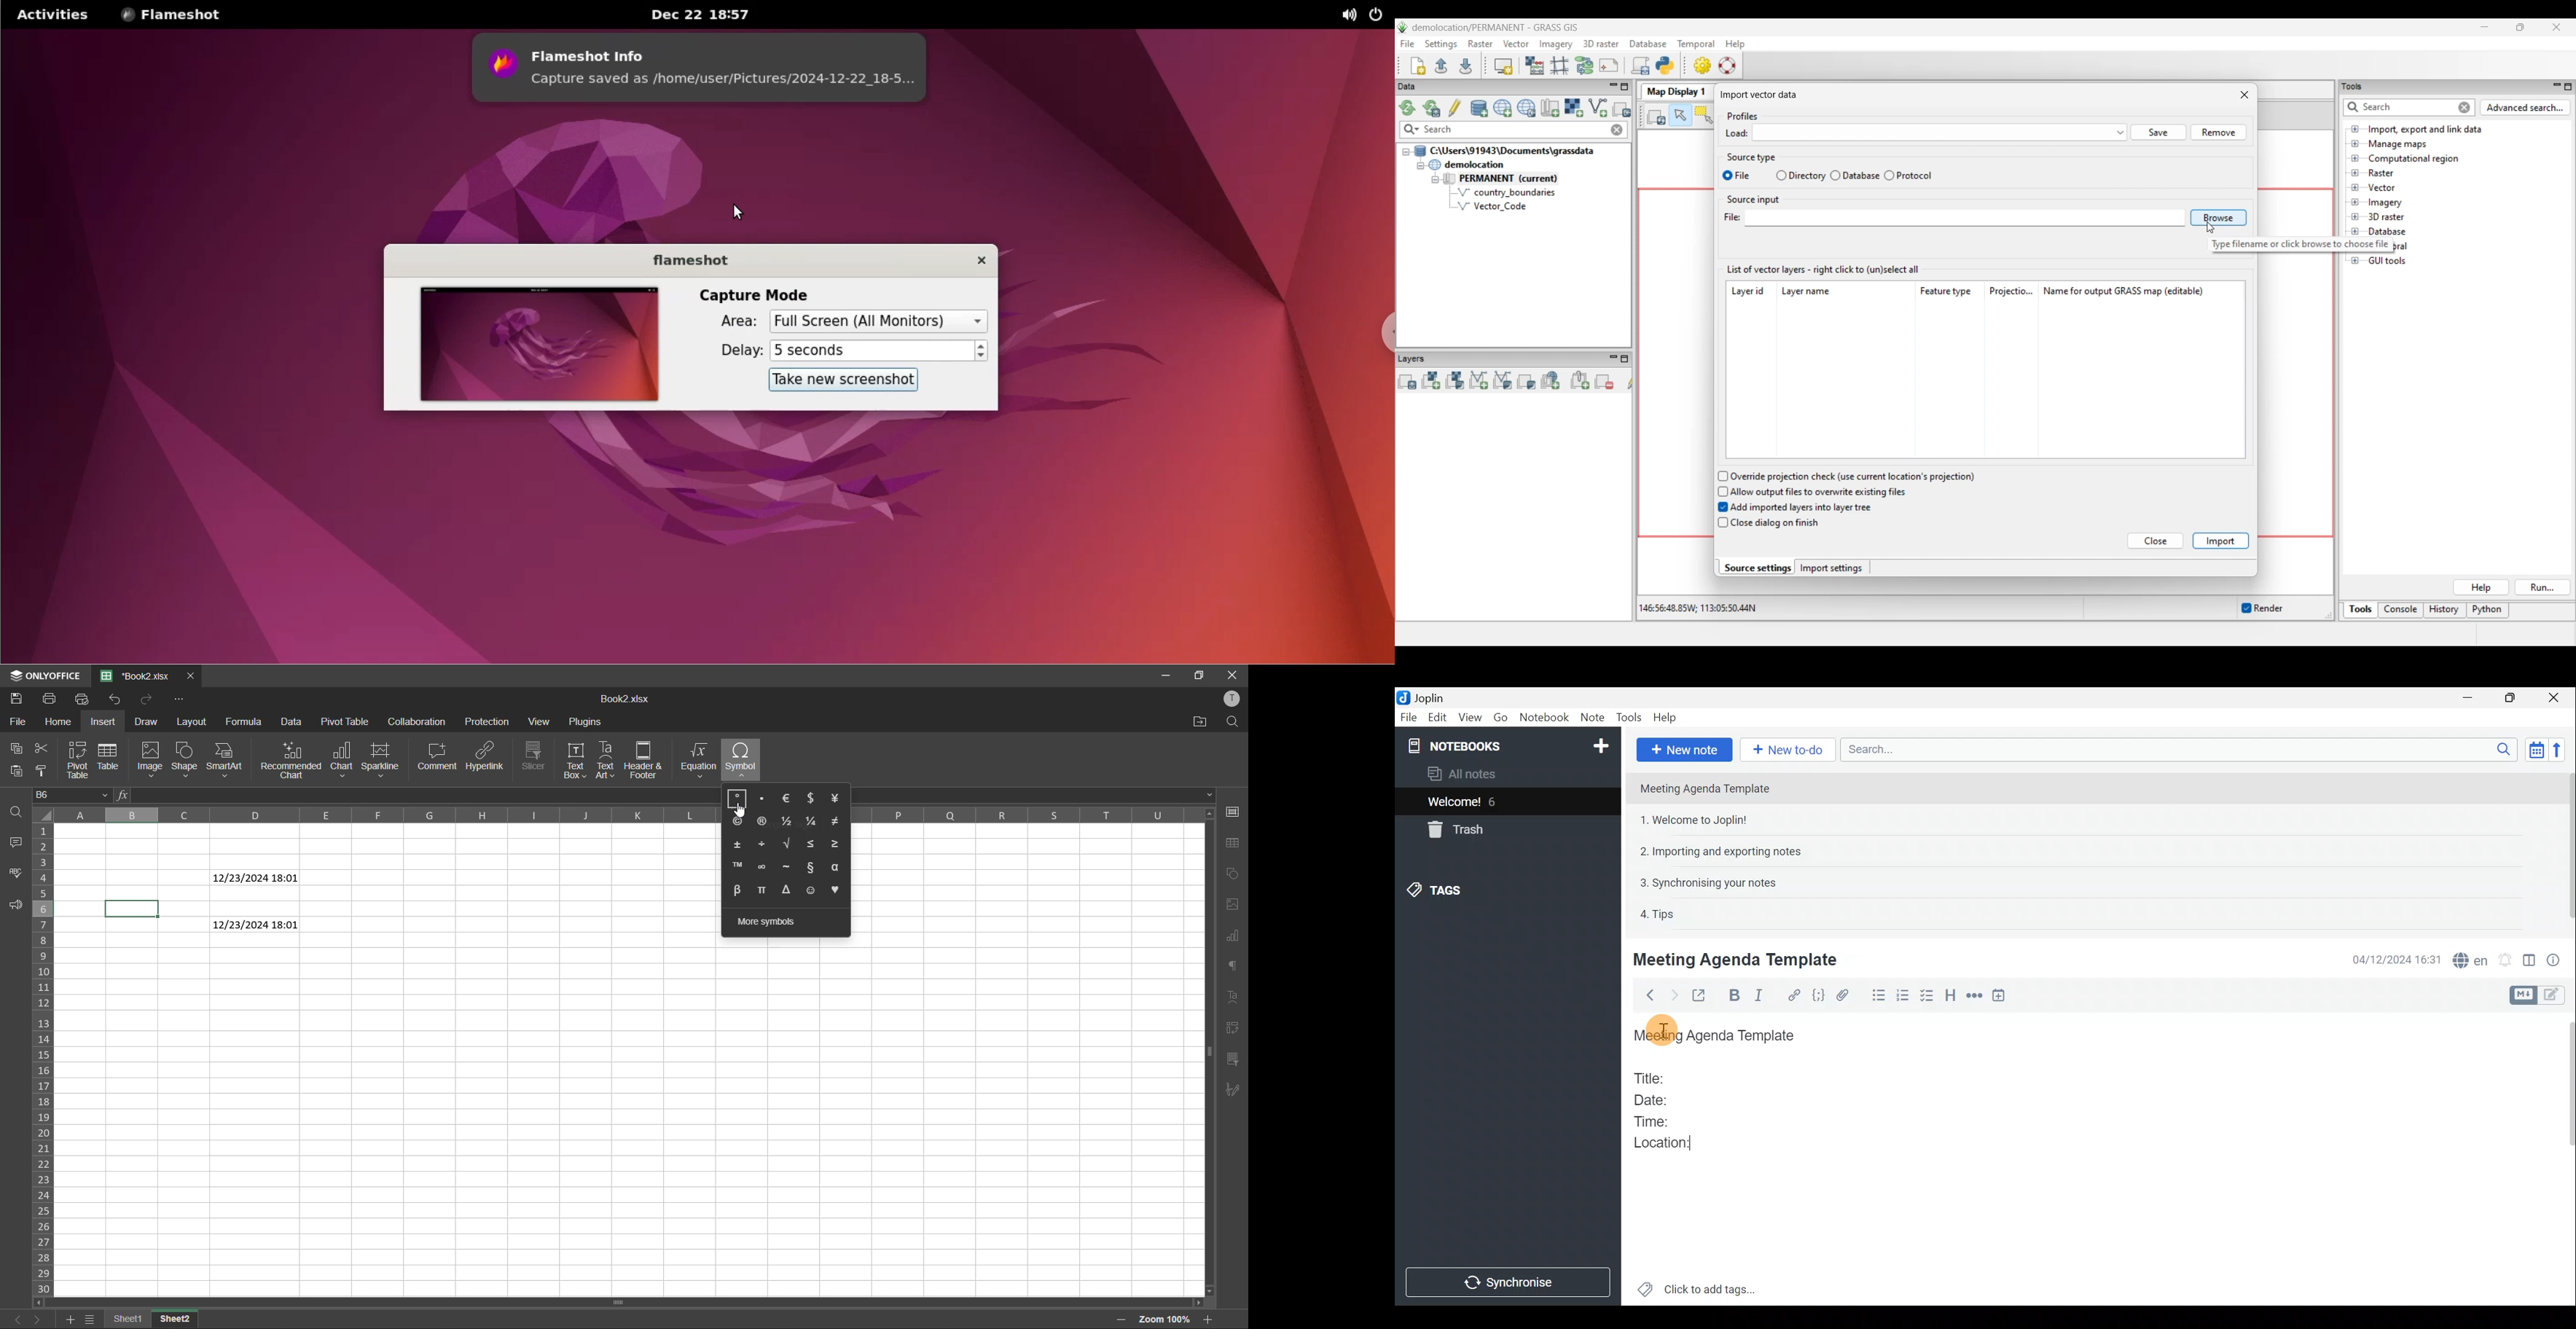 Image resolution: width=2576 pixels, height=1344 pixels. I want to click on copy right, so click(737, 822).